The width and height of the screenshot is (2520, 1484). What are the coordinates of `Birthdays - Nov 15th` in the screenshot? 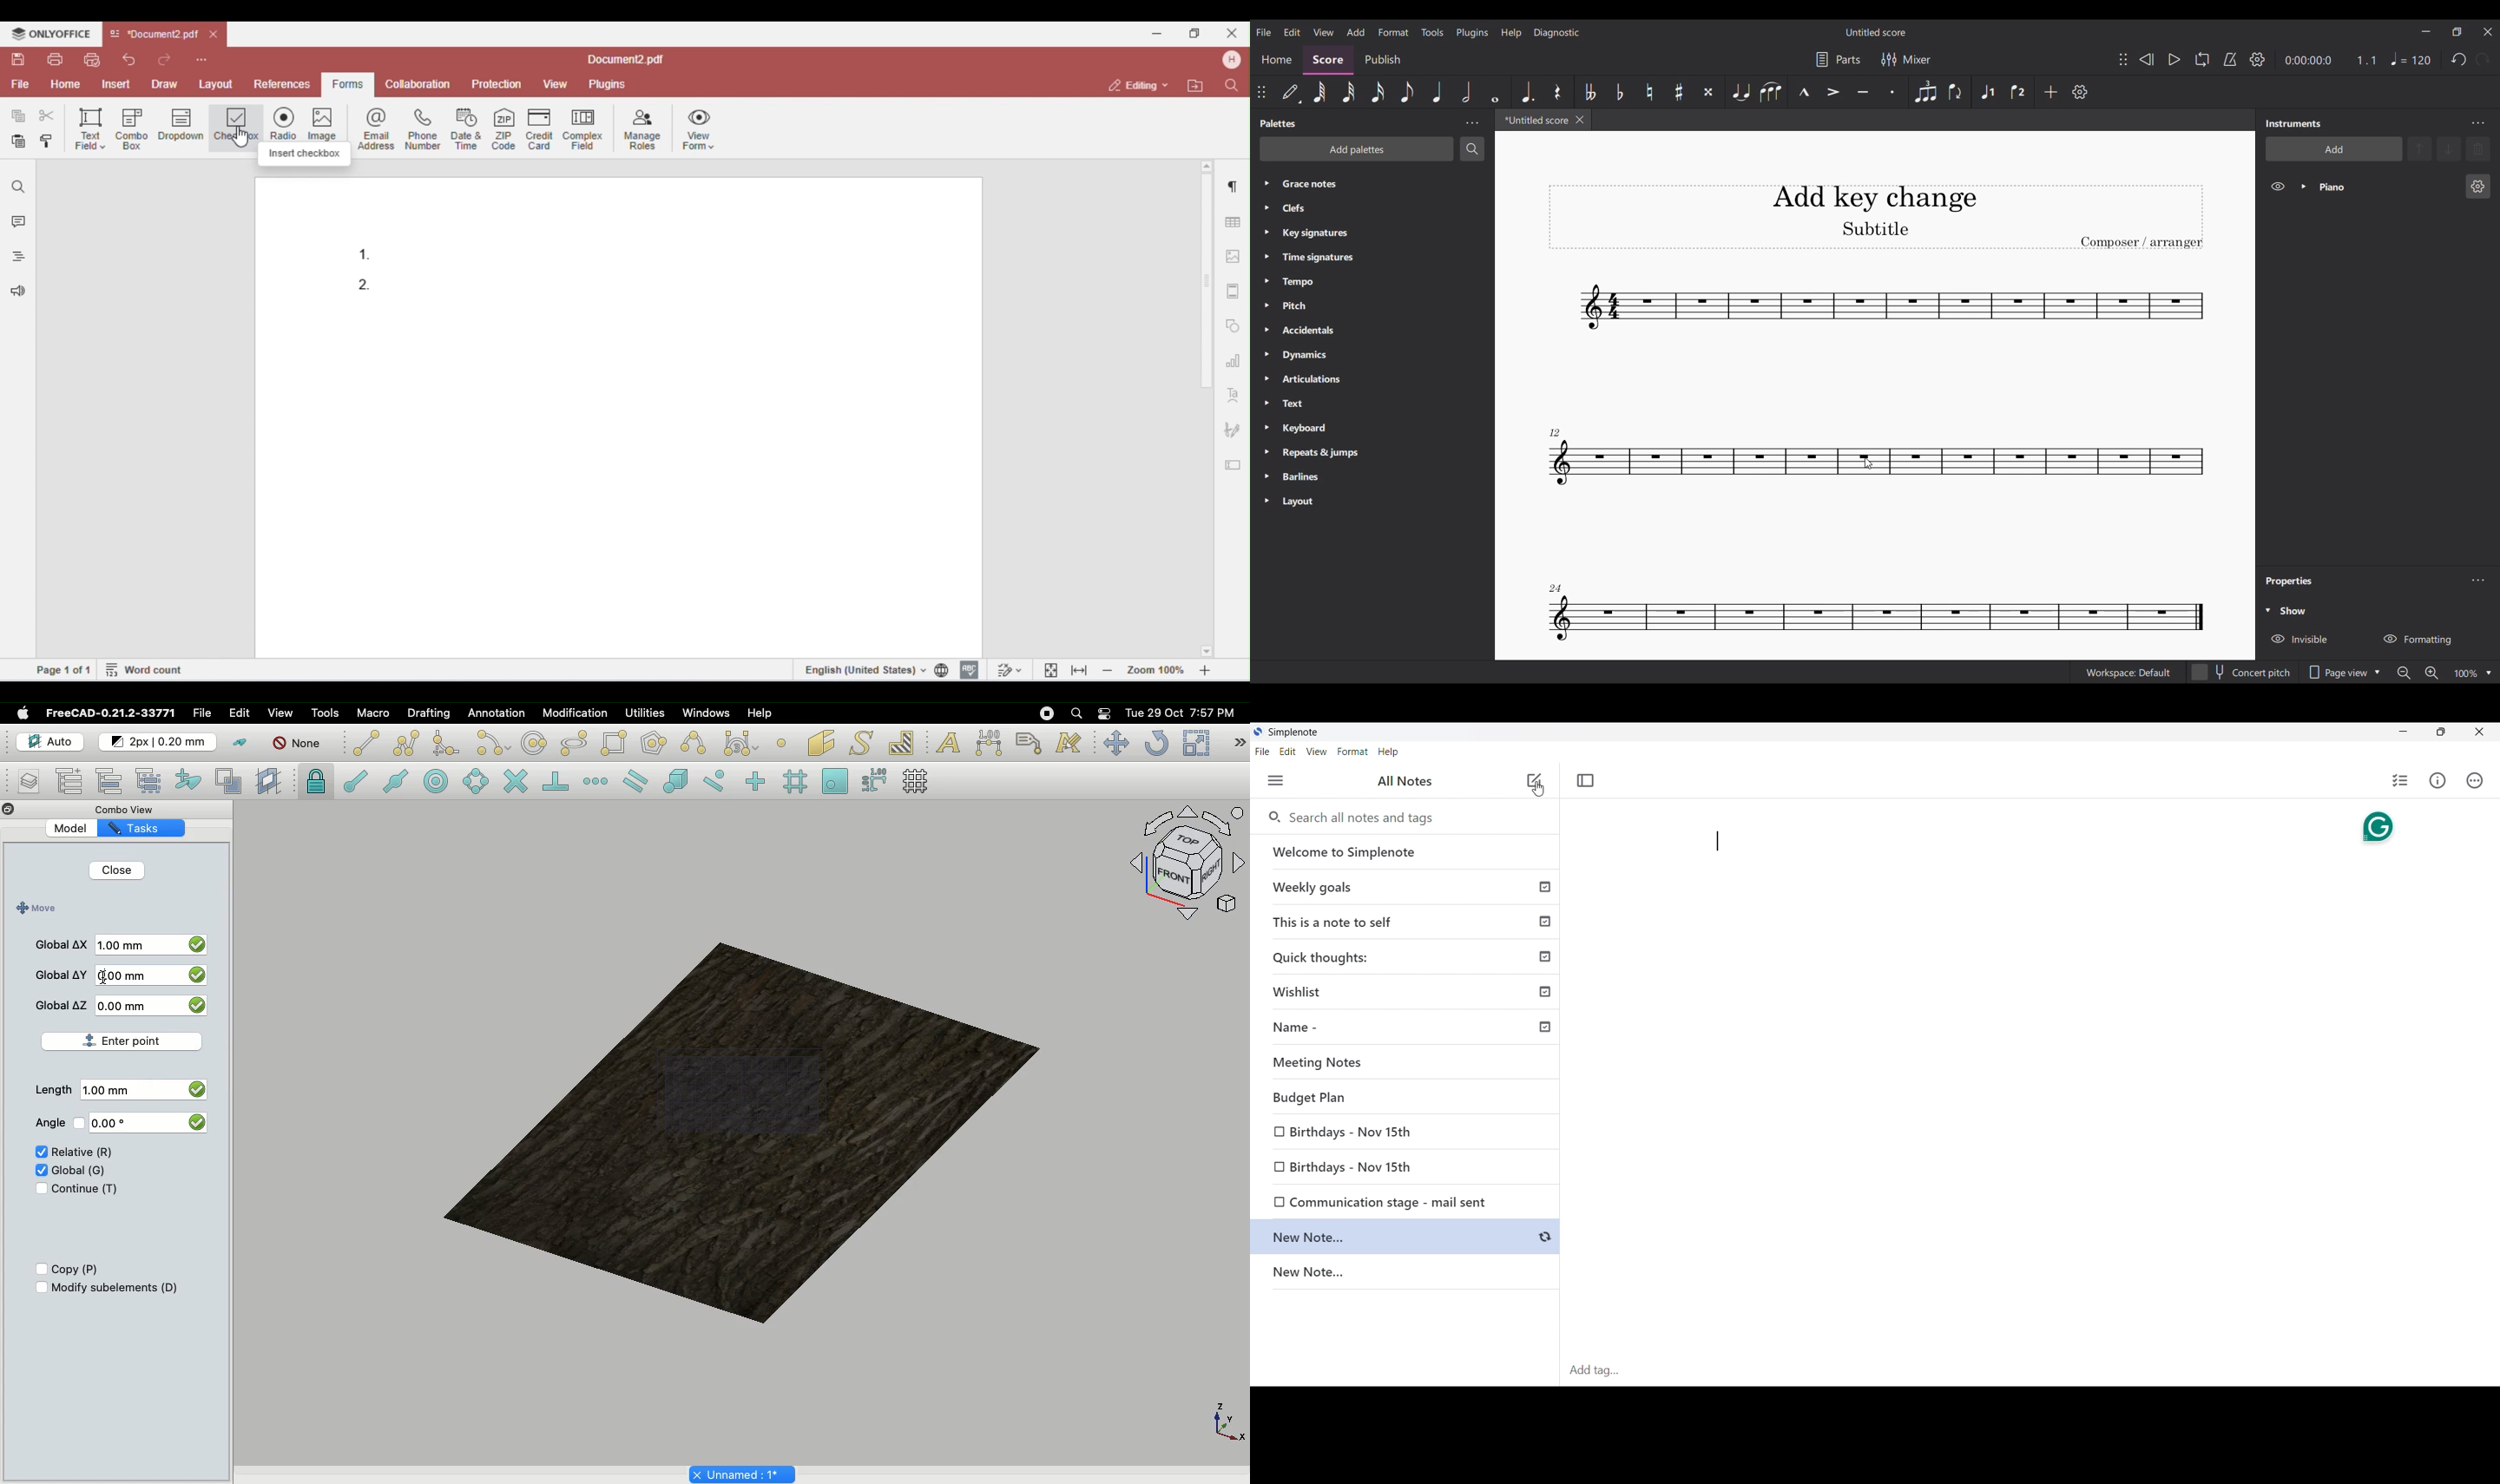 It's located at (1352, 1164).